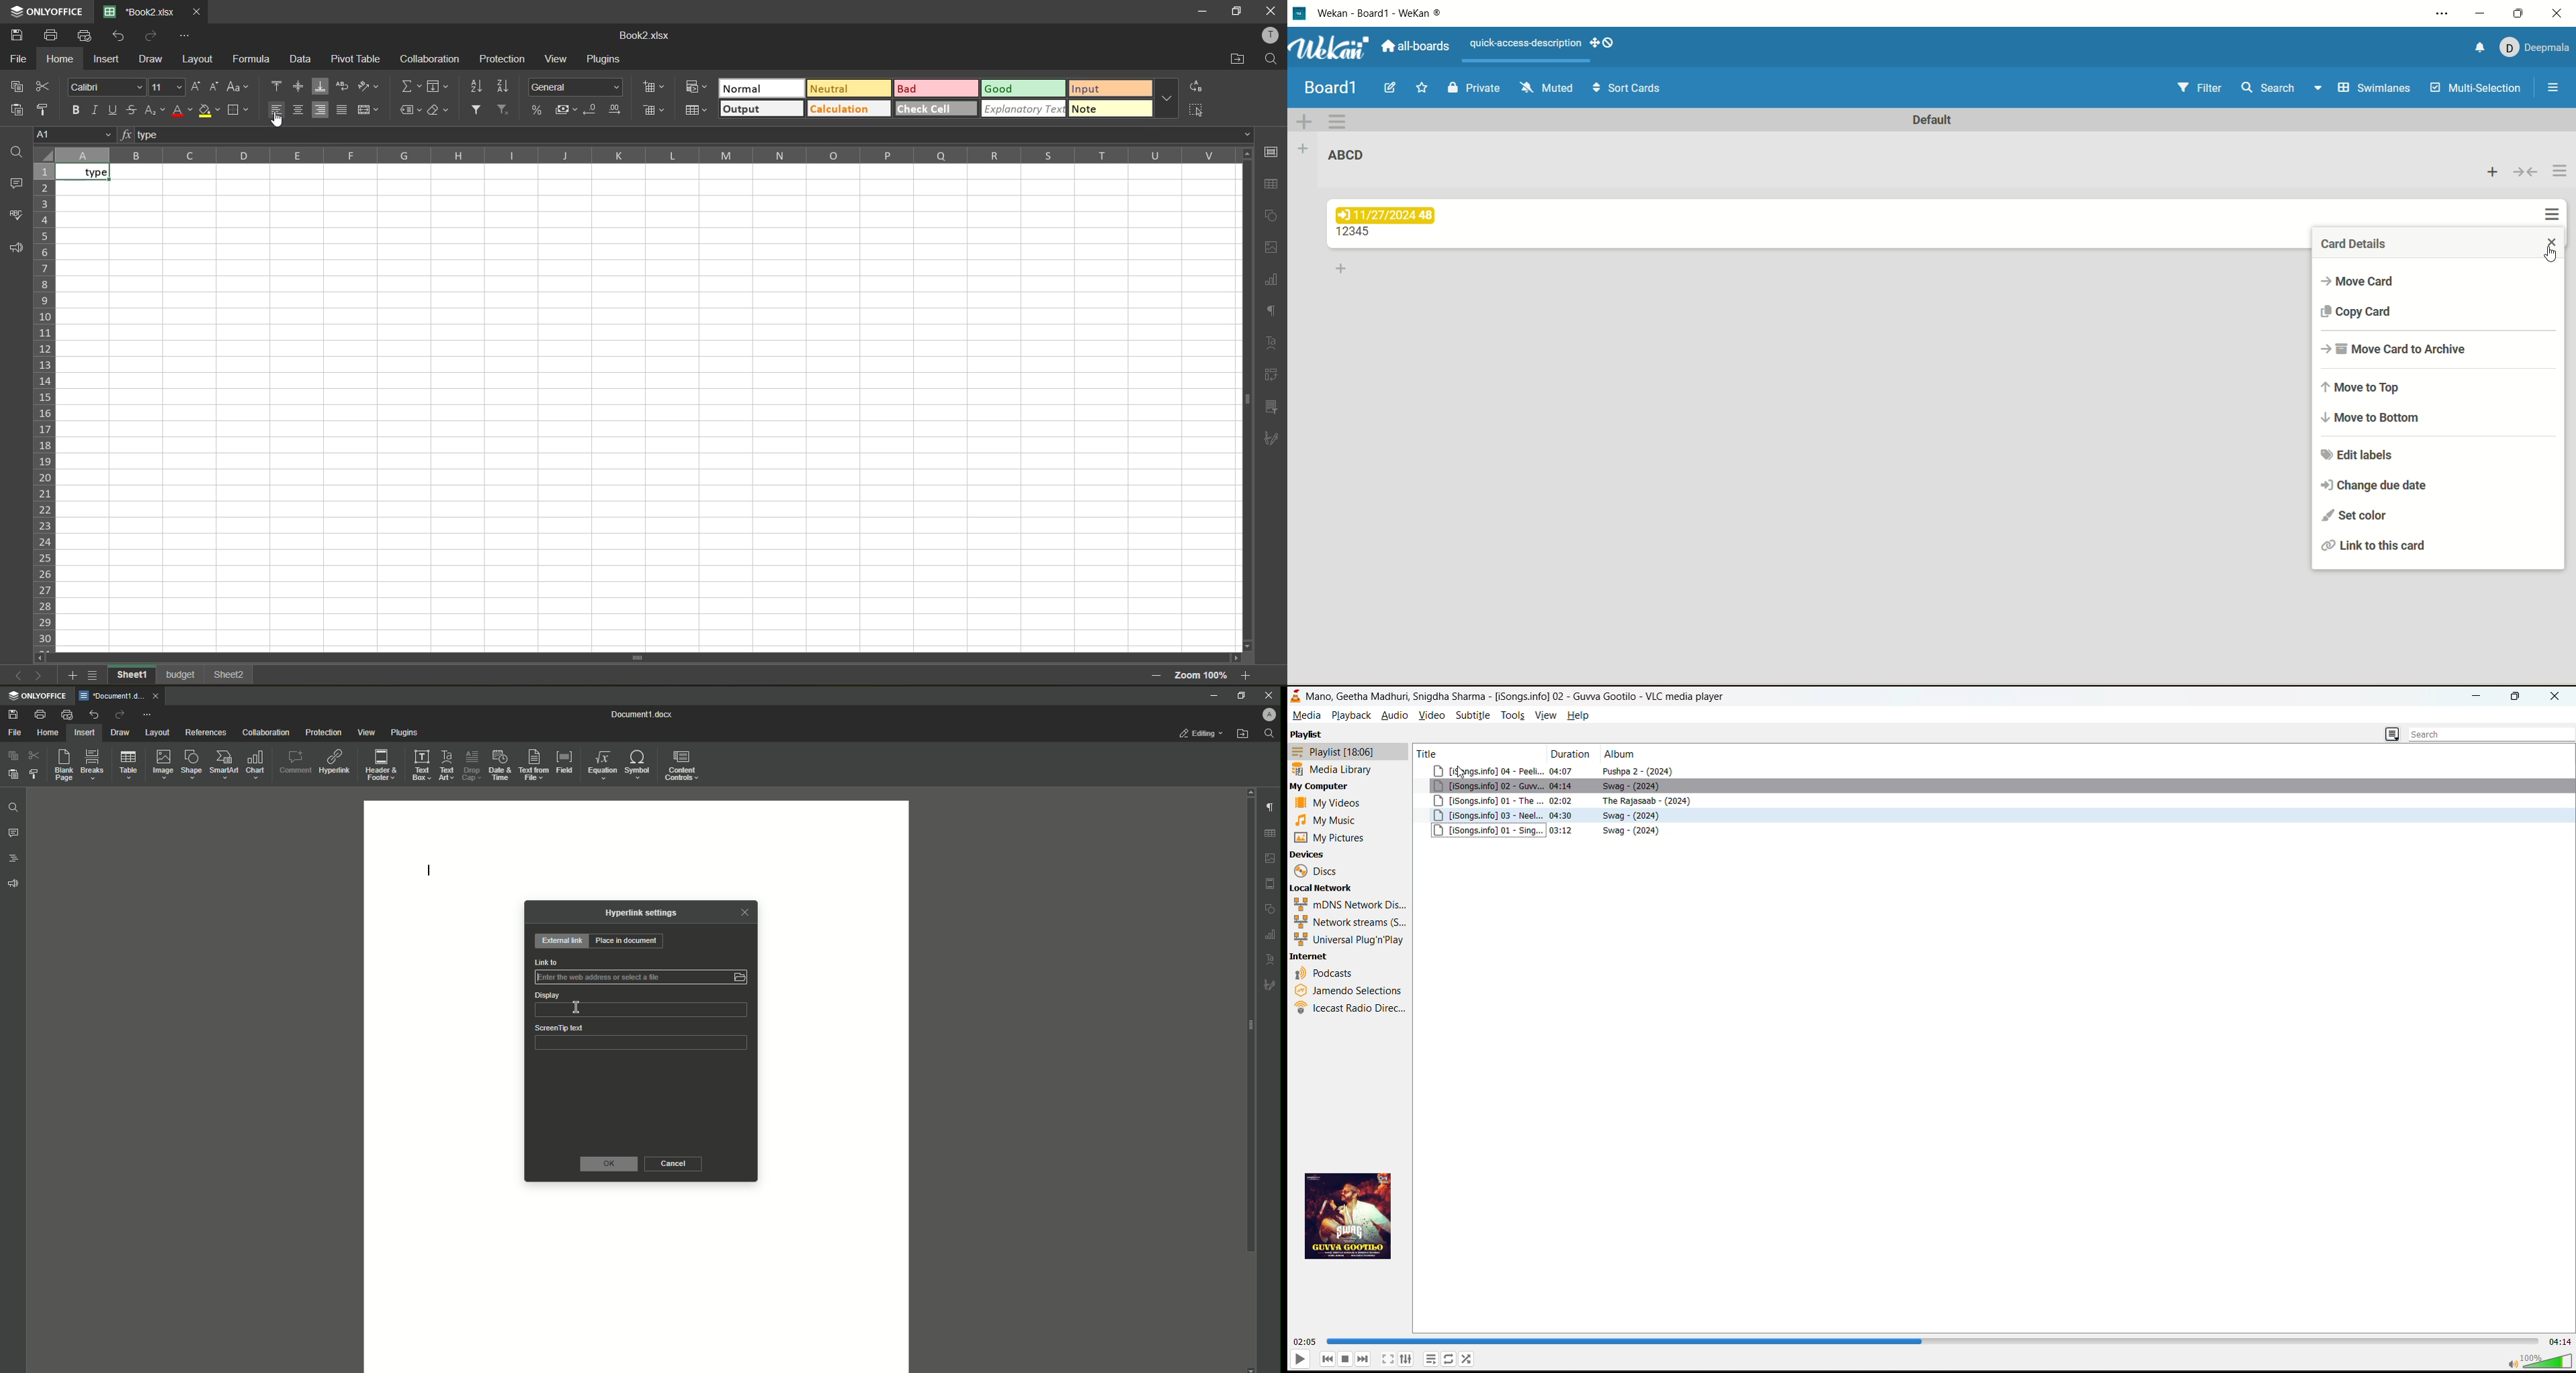 This screenshot has width=2576, height=1400. Describe the element at coordinates (617, 111) in the screenshot. I see `increase decimal` at that location.